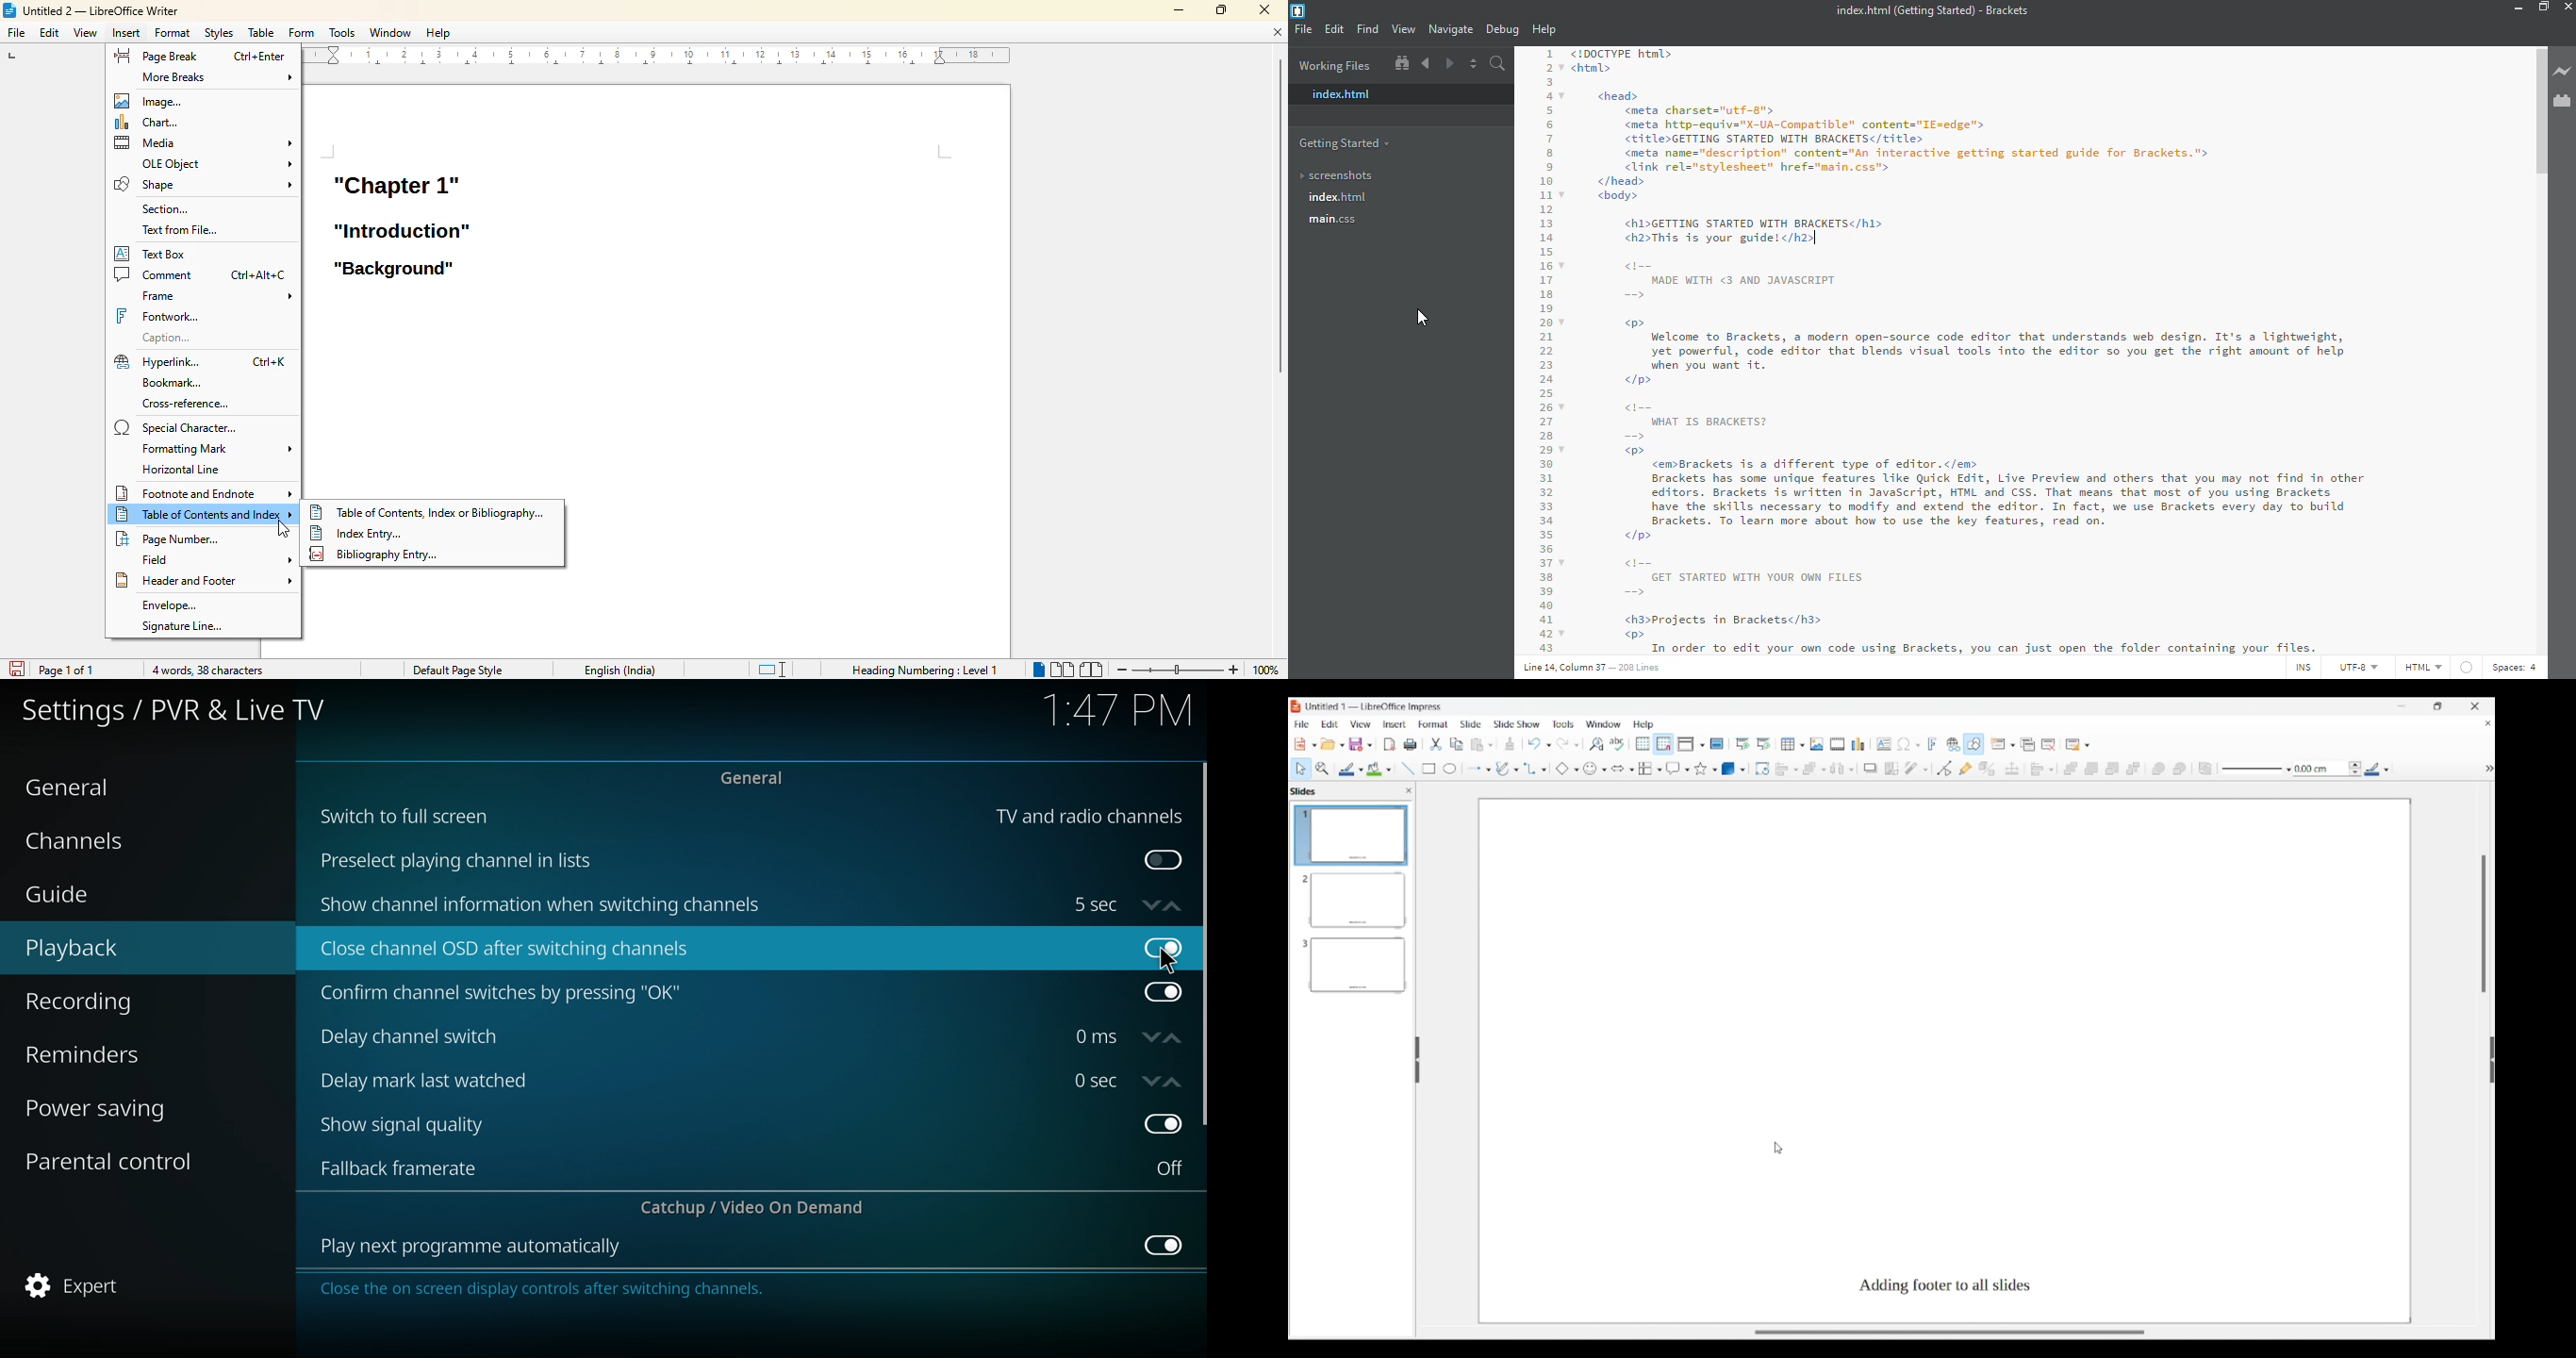 The image size is (2576, 1372). I want to click on Display view options, so click(1692, 744).